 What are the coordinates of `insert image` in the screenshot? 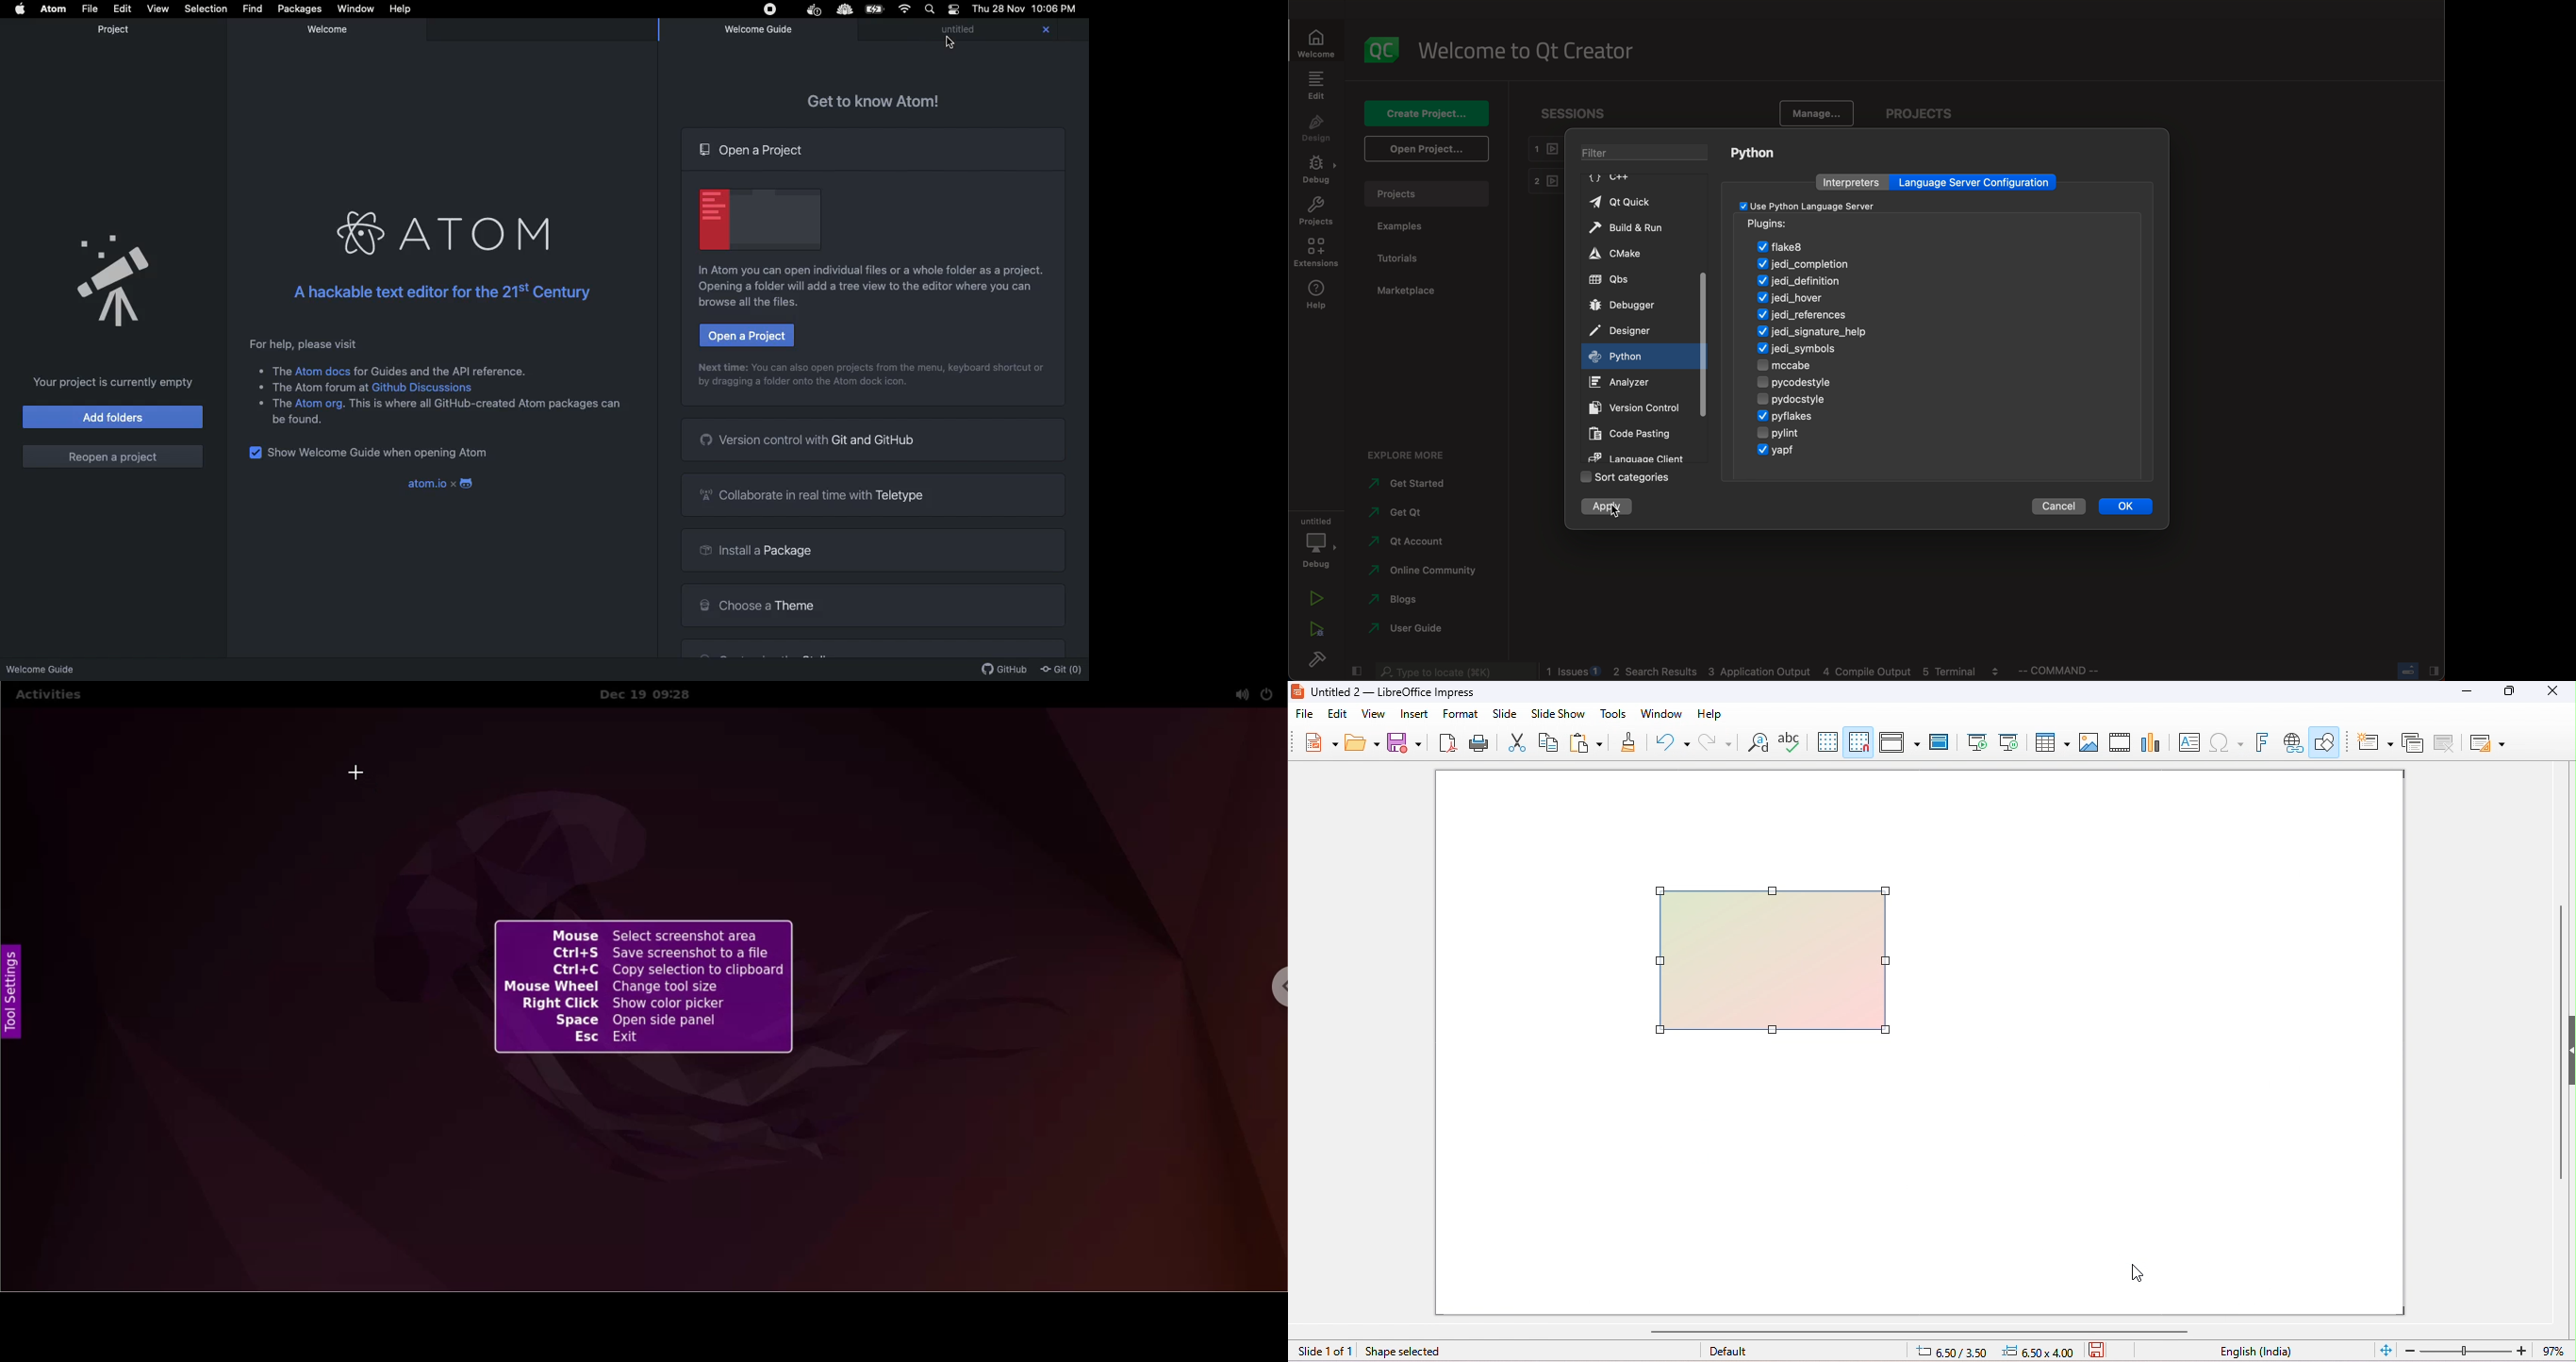 It's located at (2089, 741).